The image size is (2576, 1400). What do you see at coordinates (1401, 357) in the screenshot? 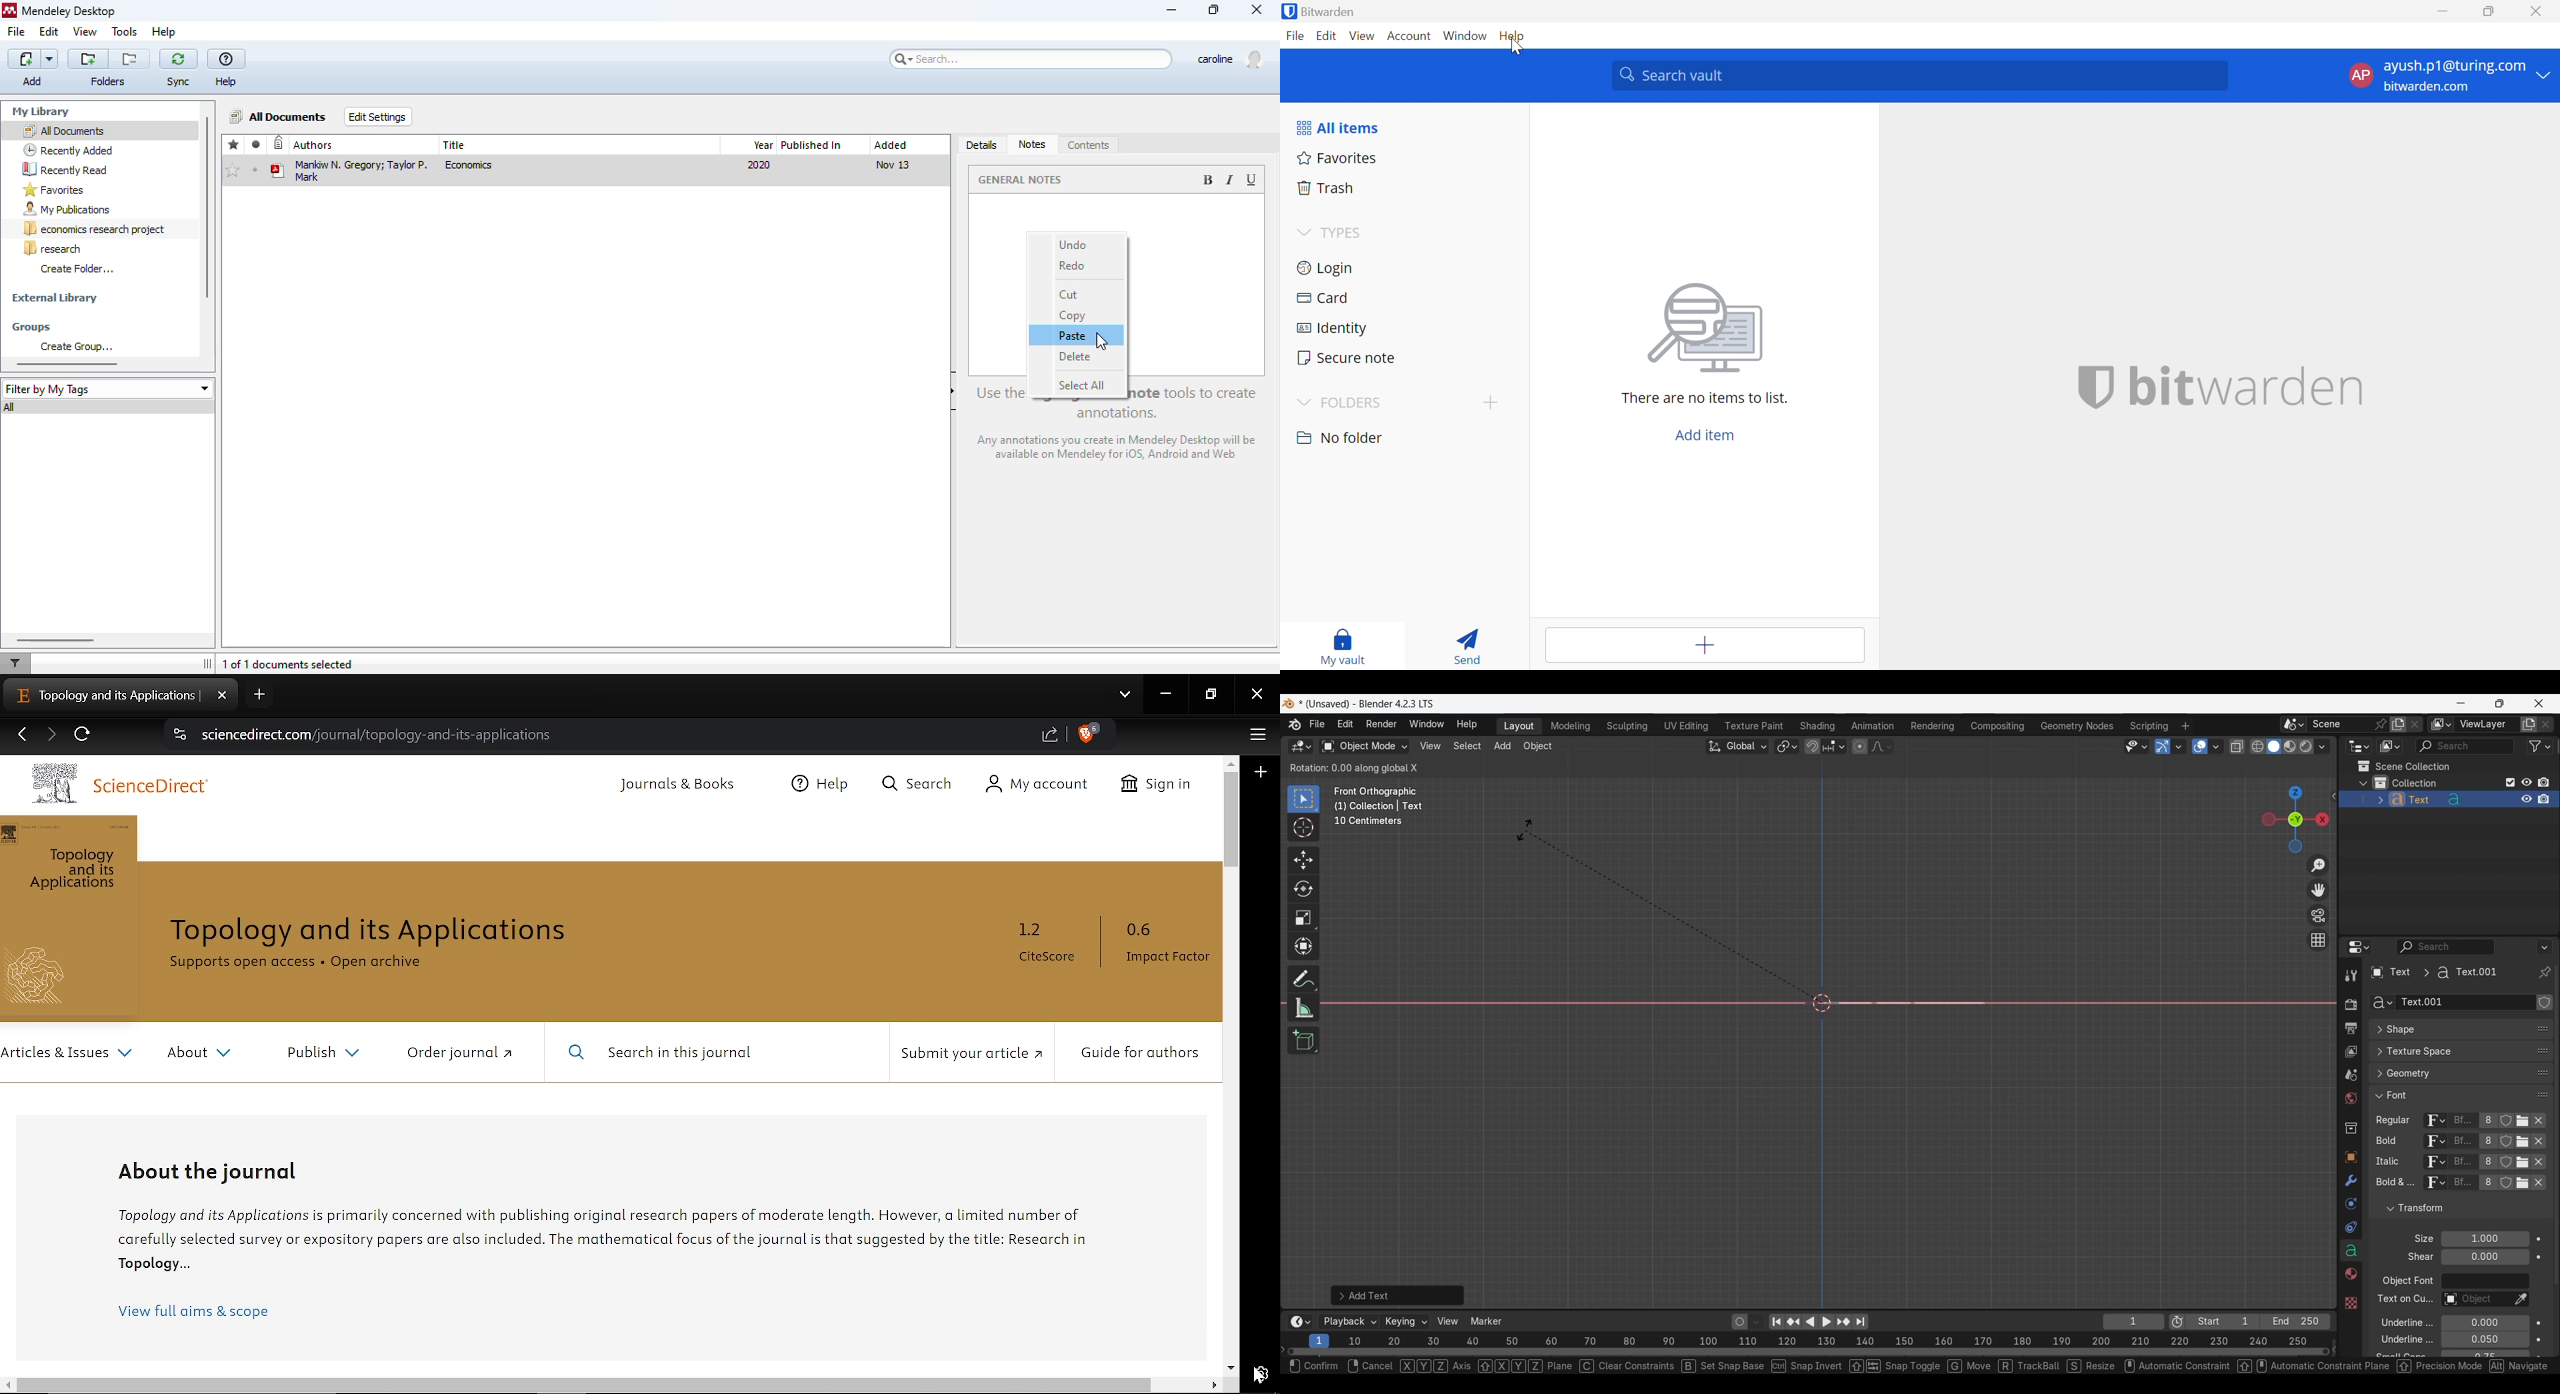
I see `Secure note` at bounding box center [1401, 357].